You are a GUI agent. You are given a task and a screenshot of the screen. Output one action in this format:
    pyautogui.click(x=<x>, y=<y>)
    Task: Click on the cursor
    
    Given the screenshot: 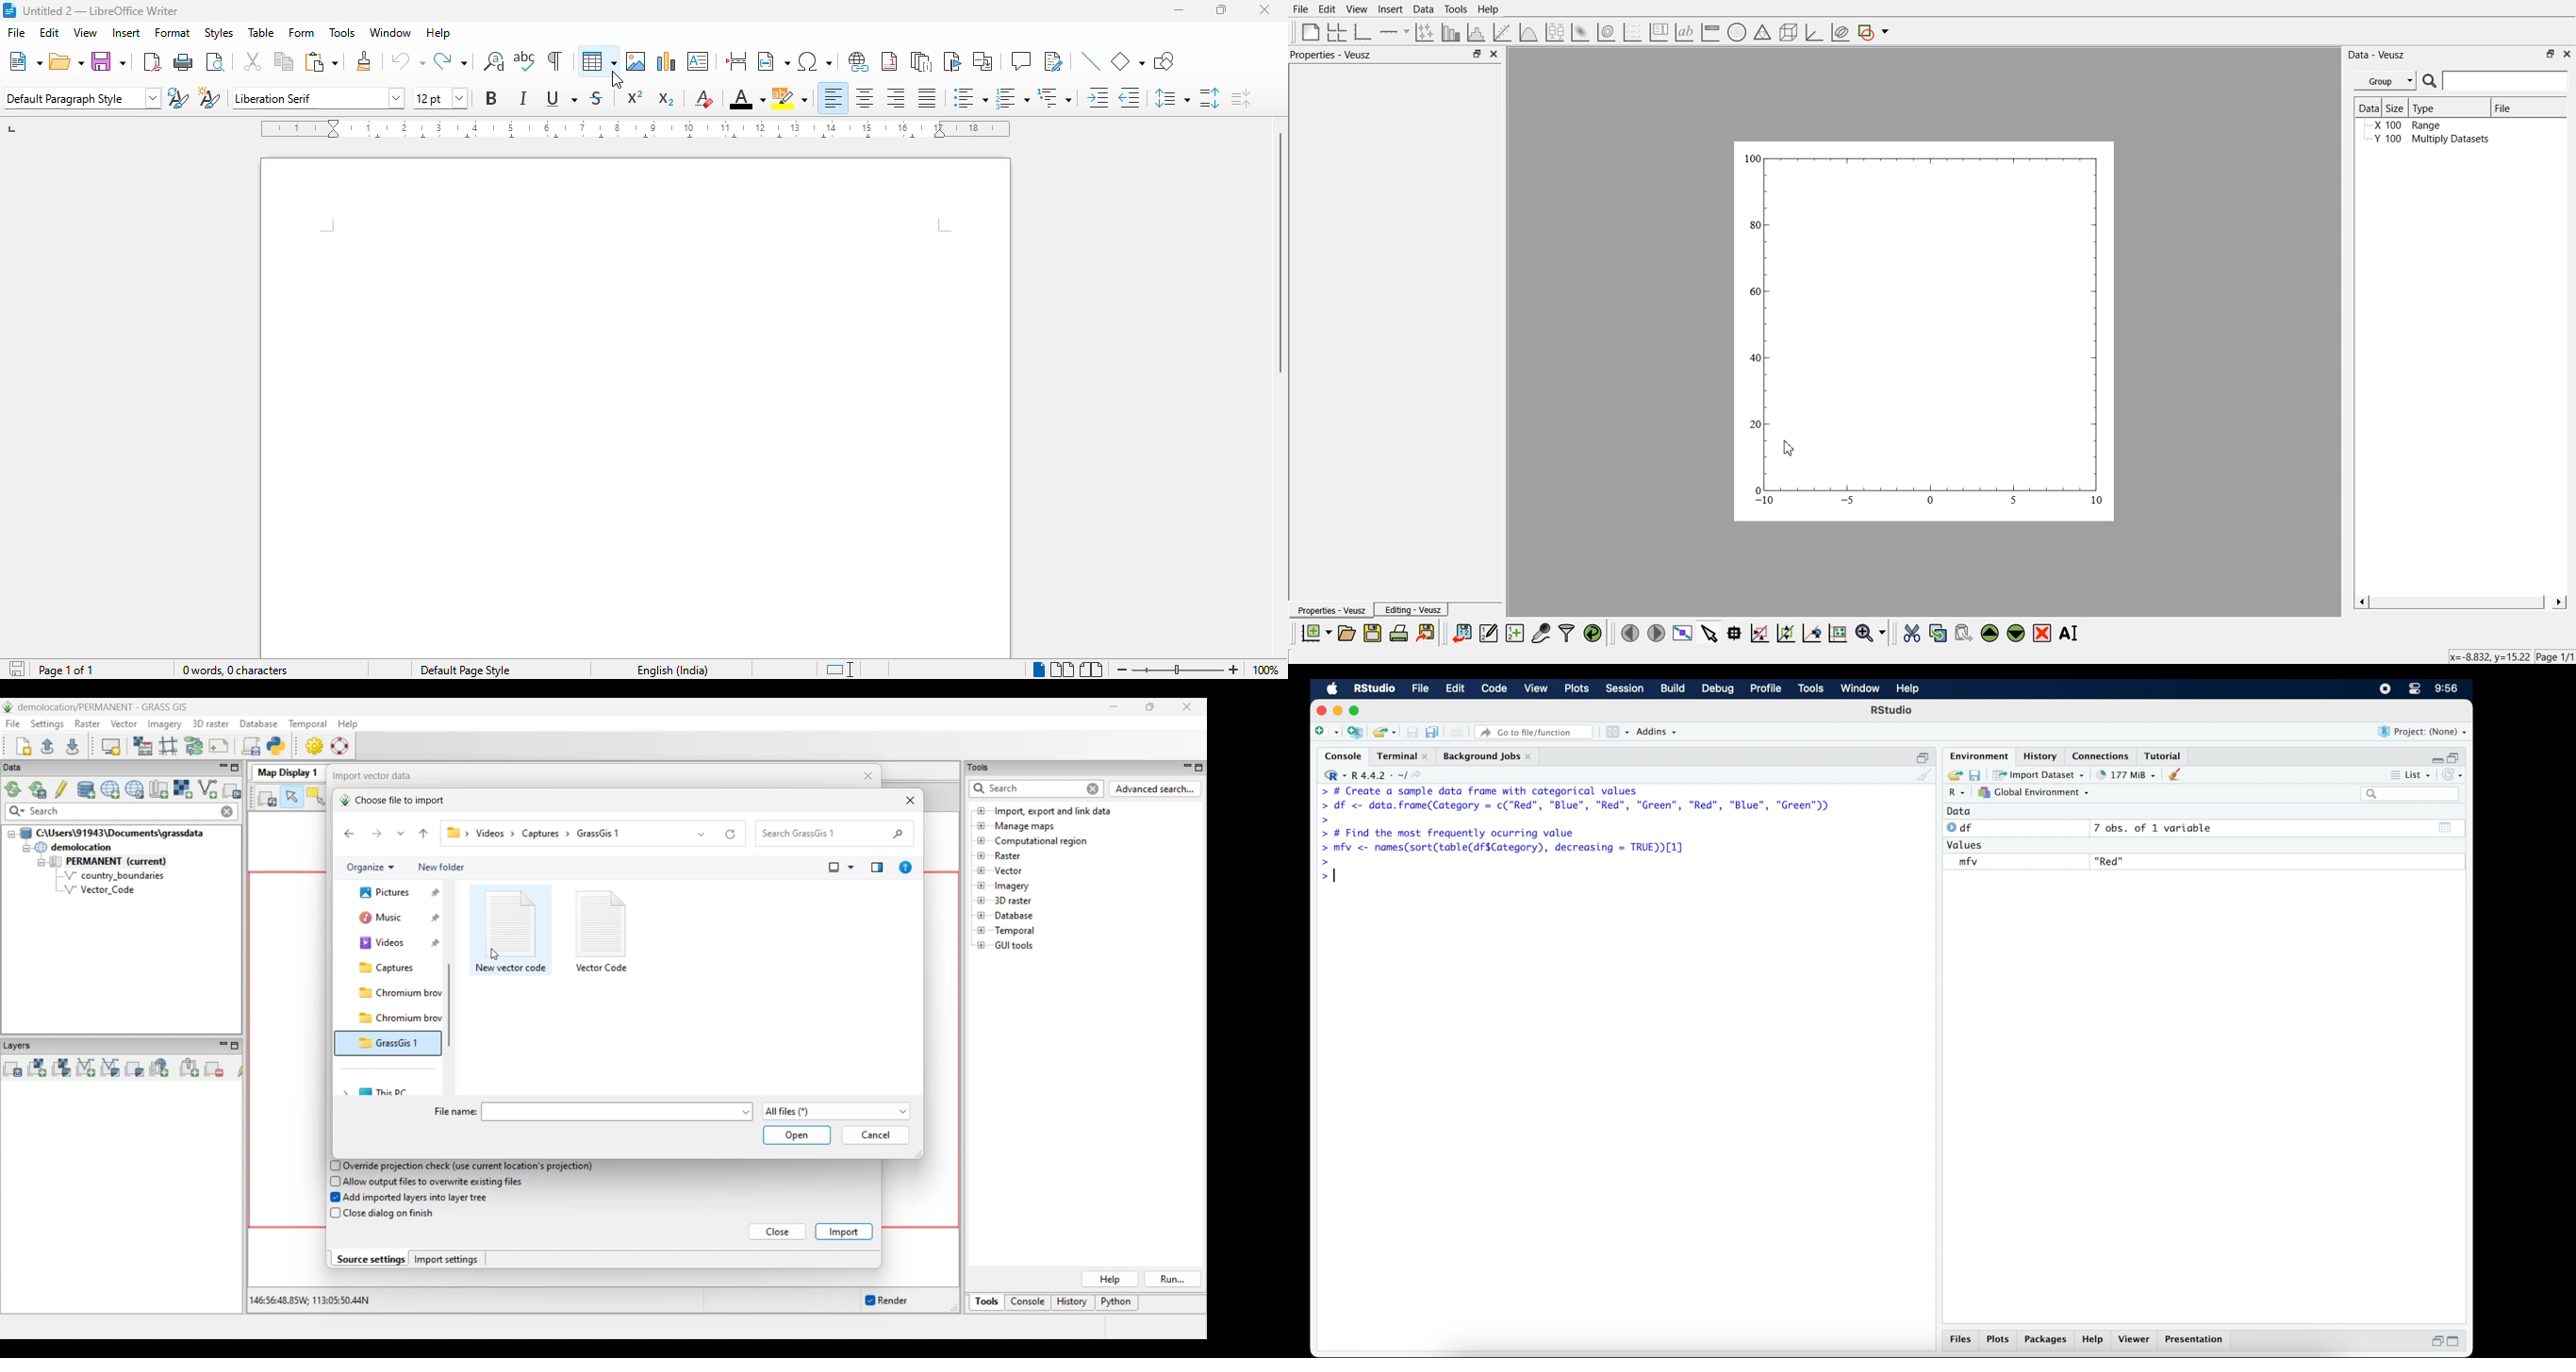 What is the action you would take?
    pyautogui.click(x=619, y=79)
    